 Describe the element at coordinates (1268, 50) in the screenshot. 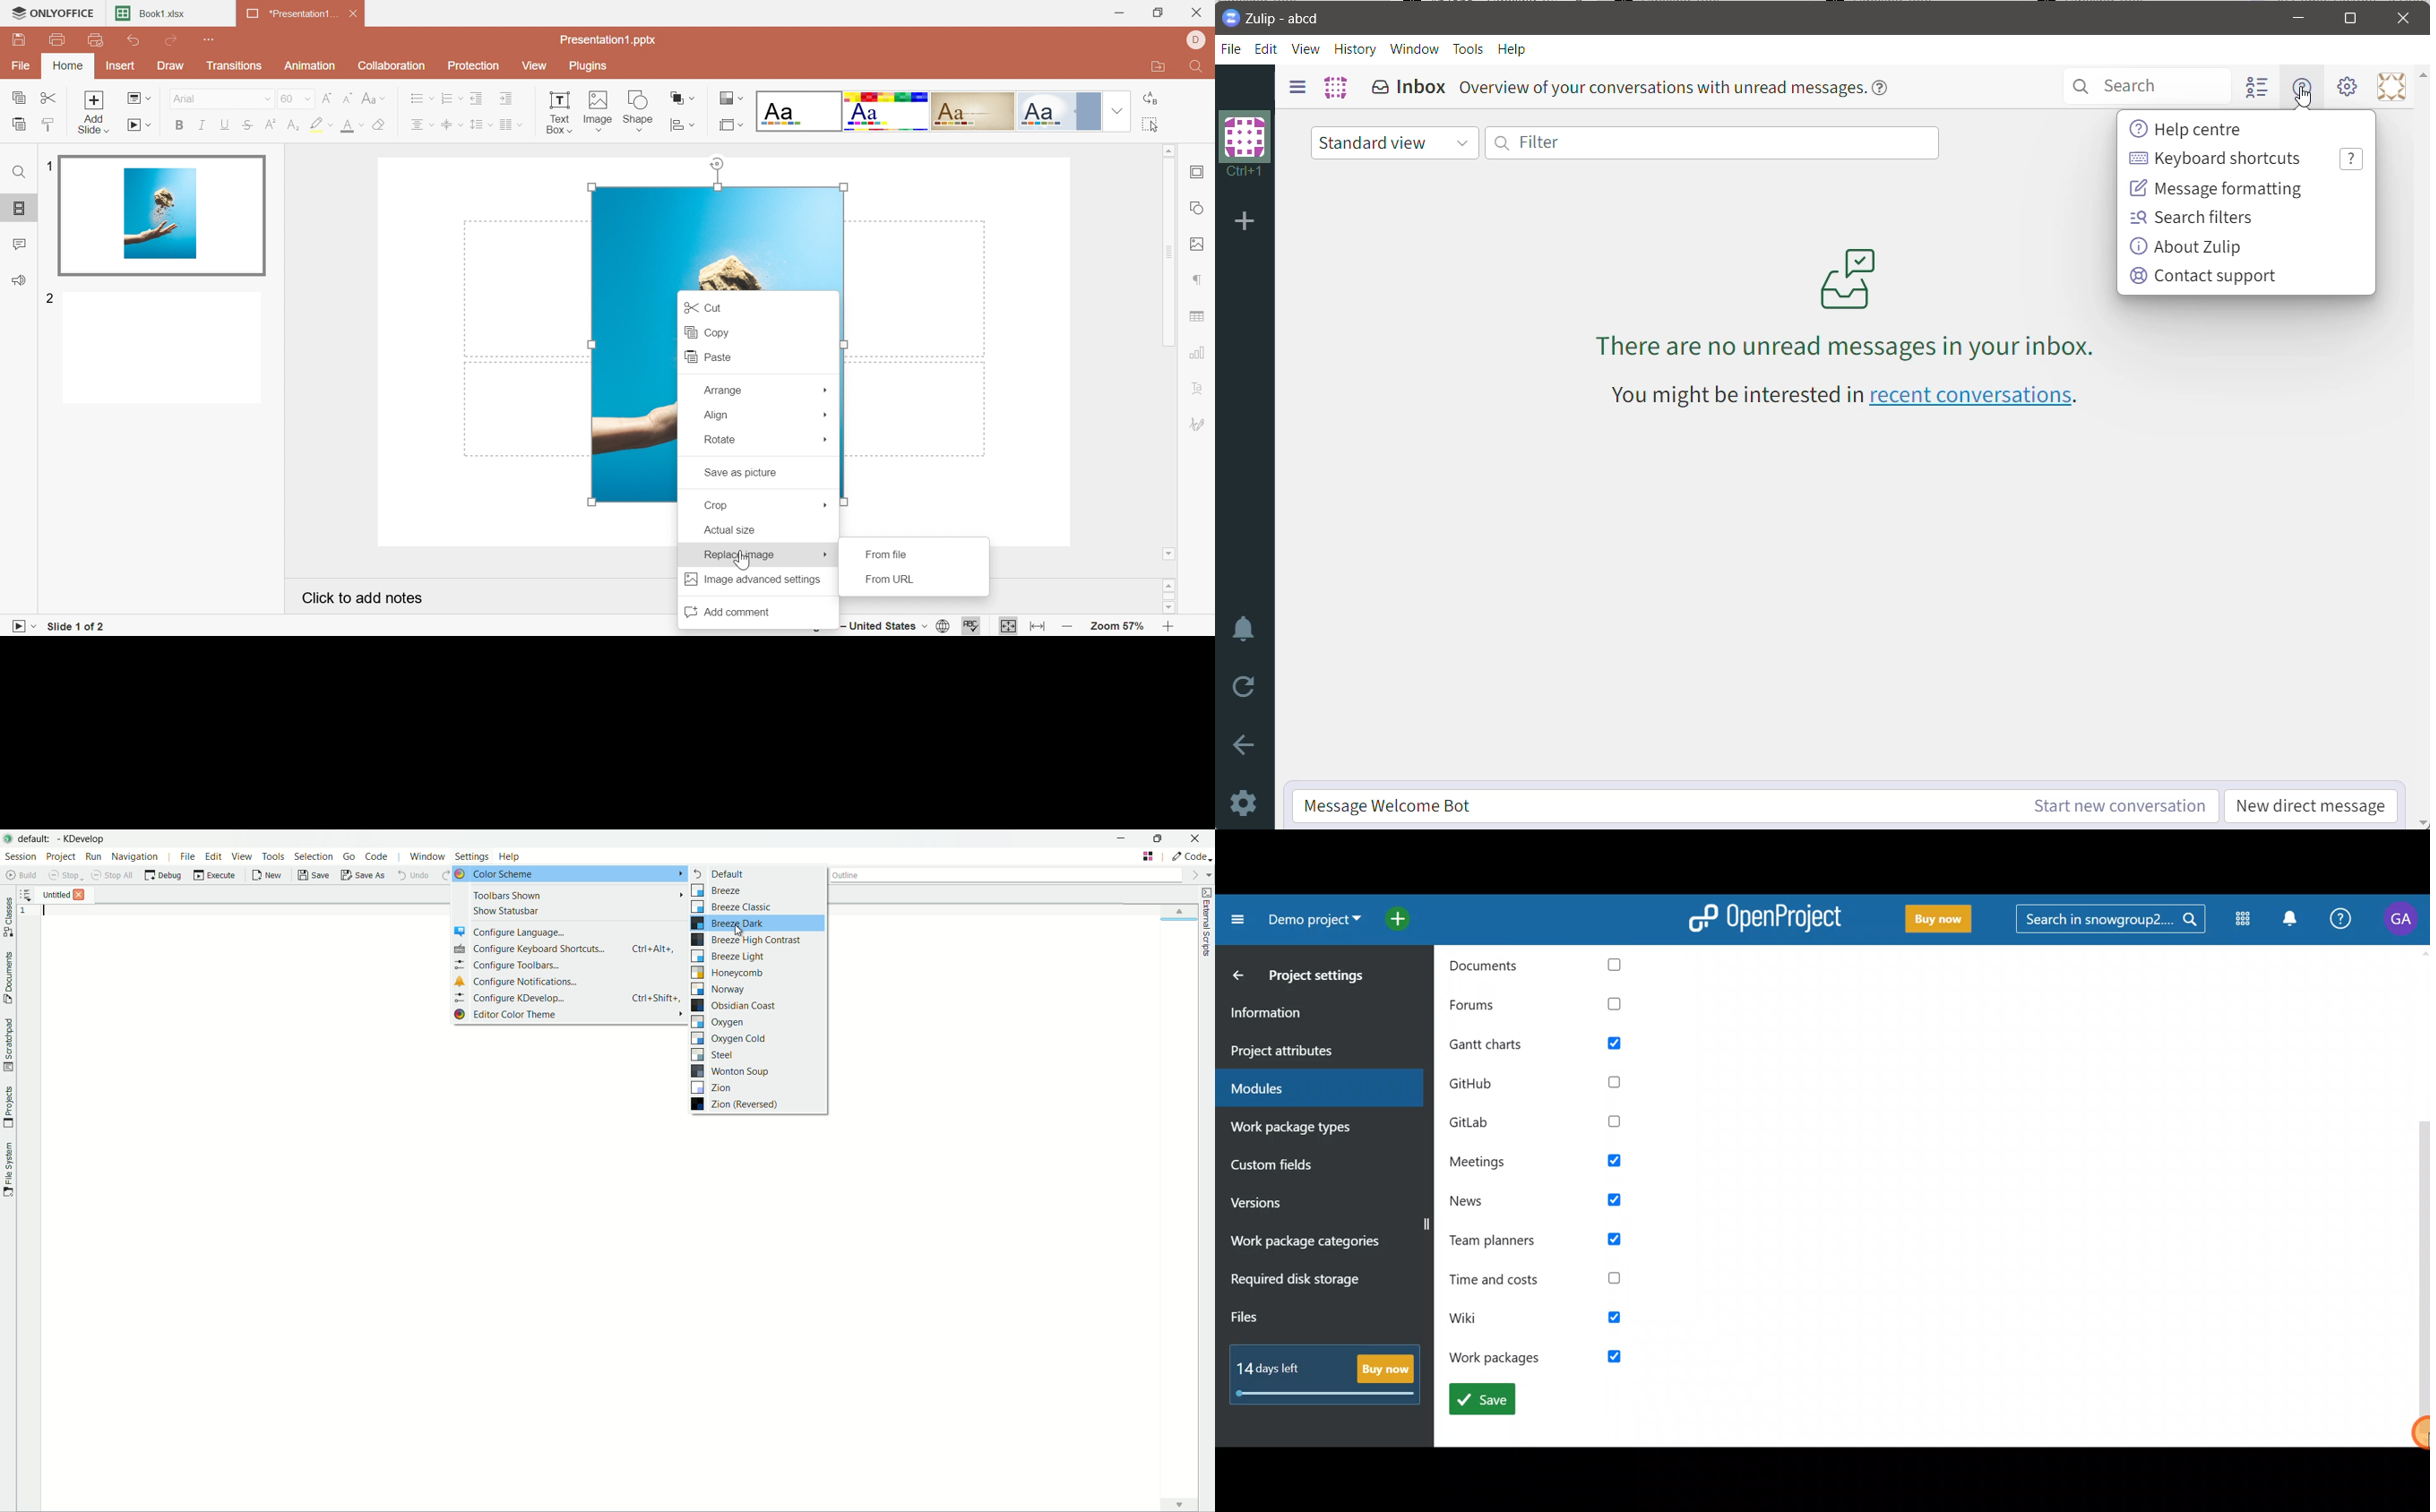

I see `Edit` at that location.